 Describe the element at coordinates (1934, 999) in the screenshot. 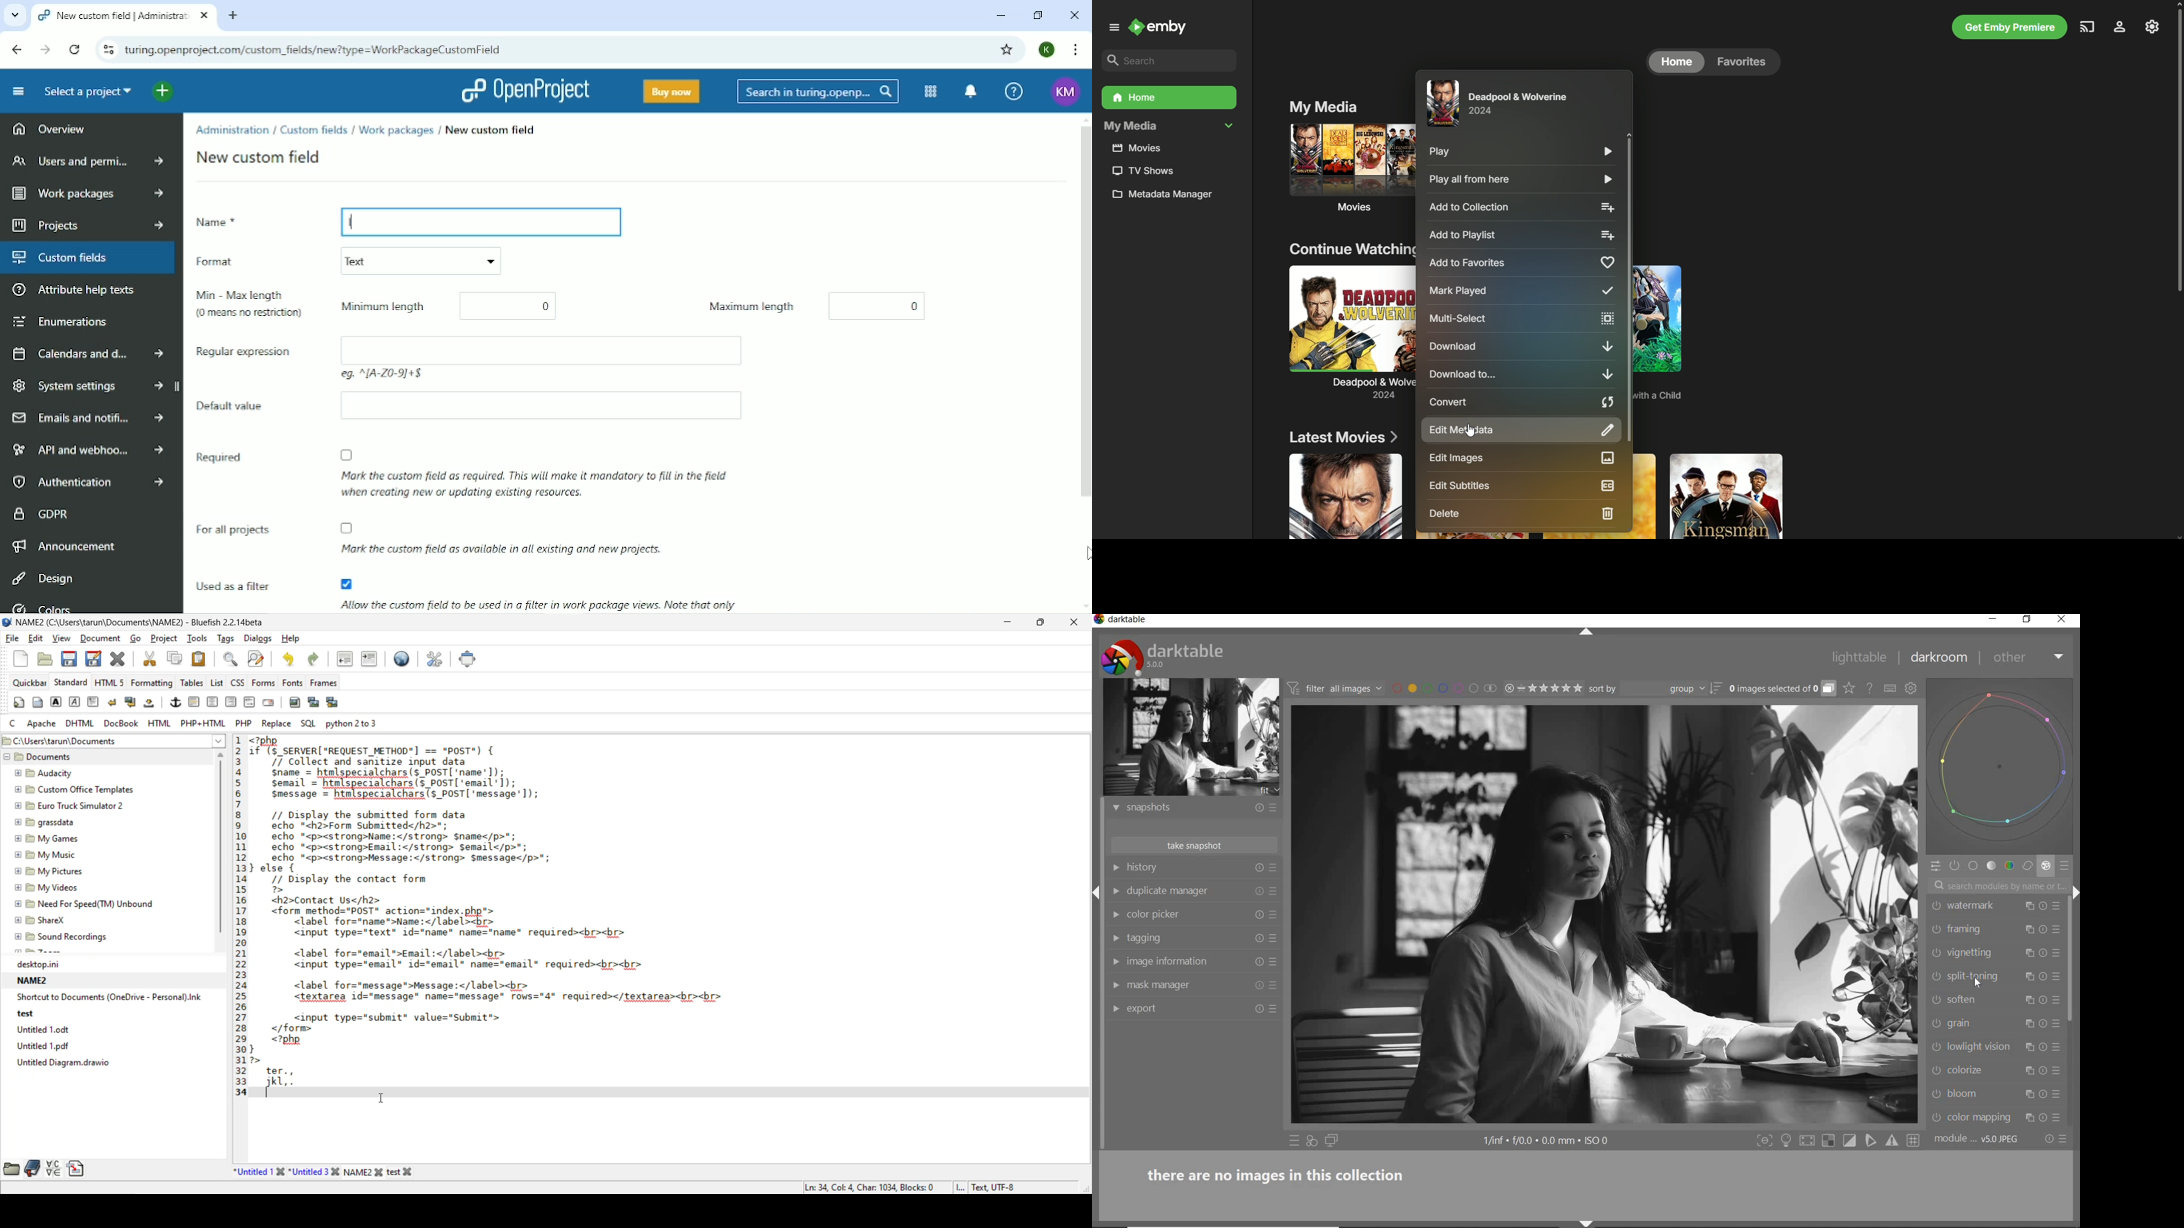

I see `'soften' is switched off` at that location.